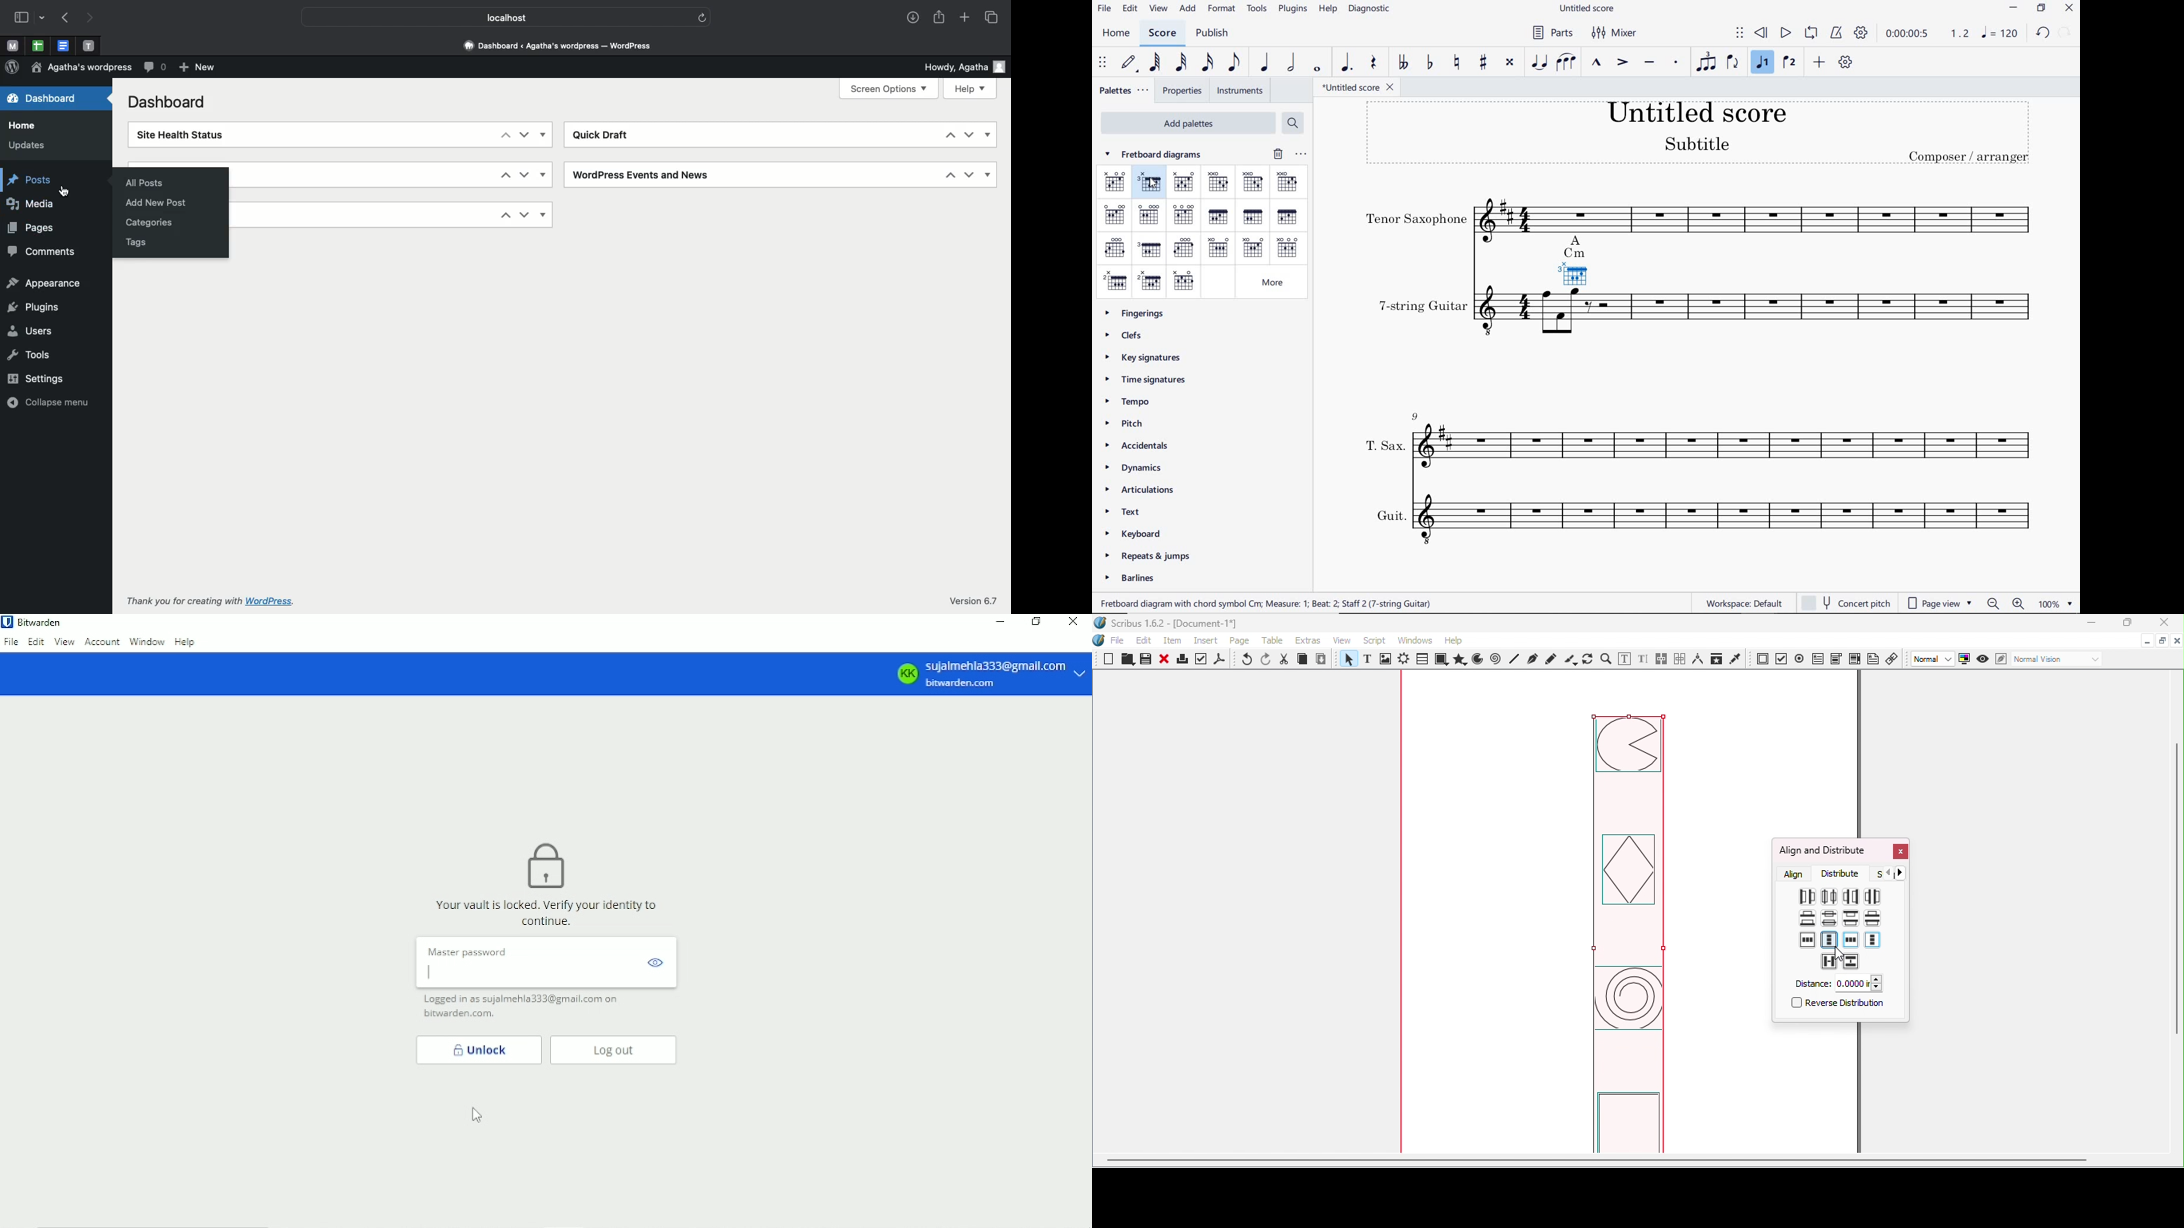 This screenshot has width=2184, height=1232. I want to click on INSTRUMENT: TENOR SAXOPHONE, so click(1704, 213).